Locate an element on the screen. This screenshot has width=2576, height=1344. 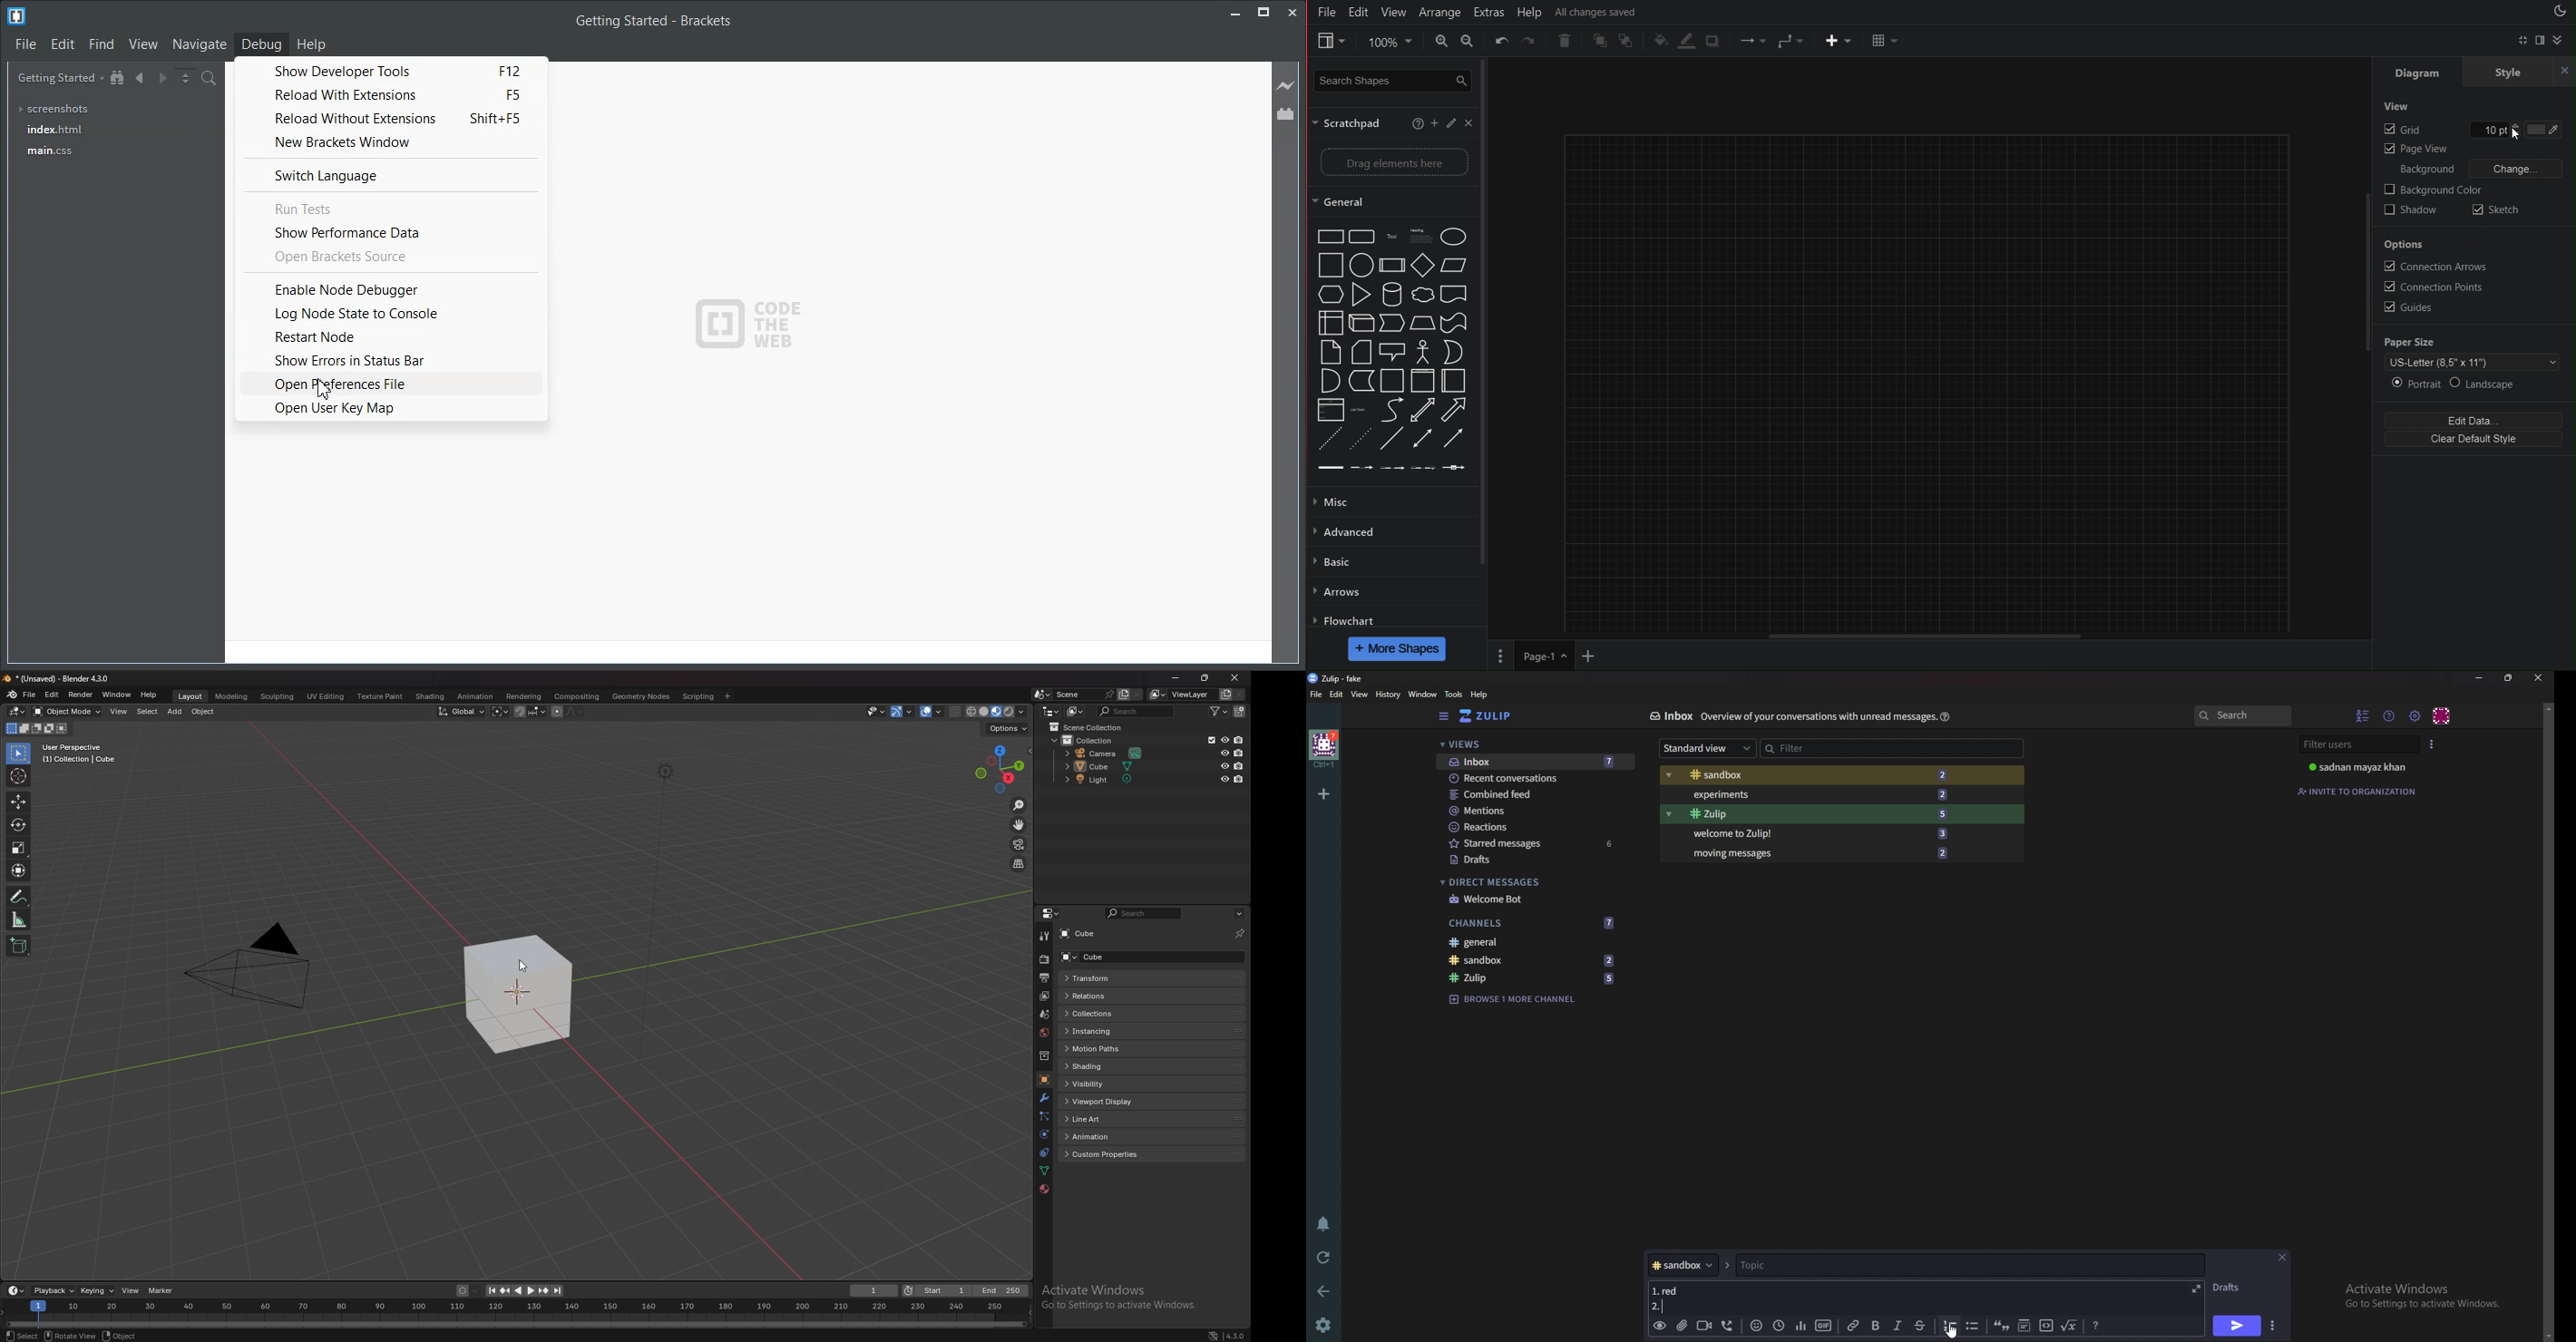
Arrows is located at coordinates (1339, 590).